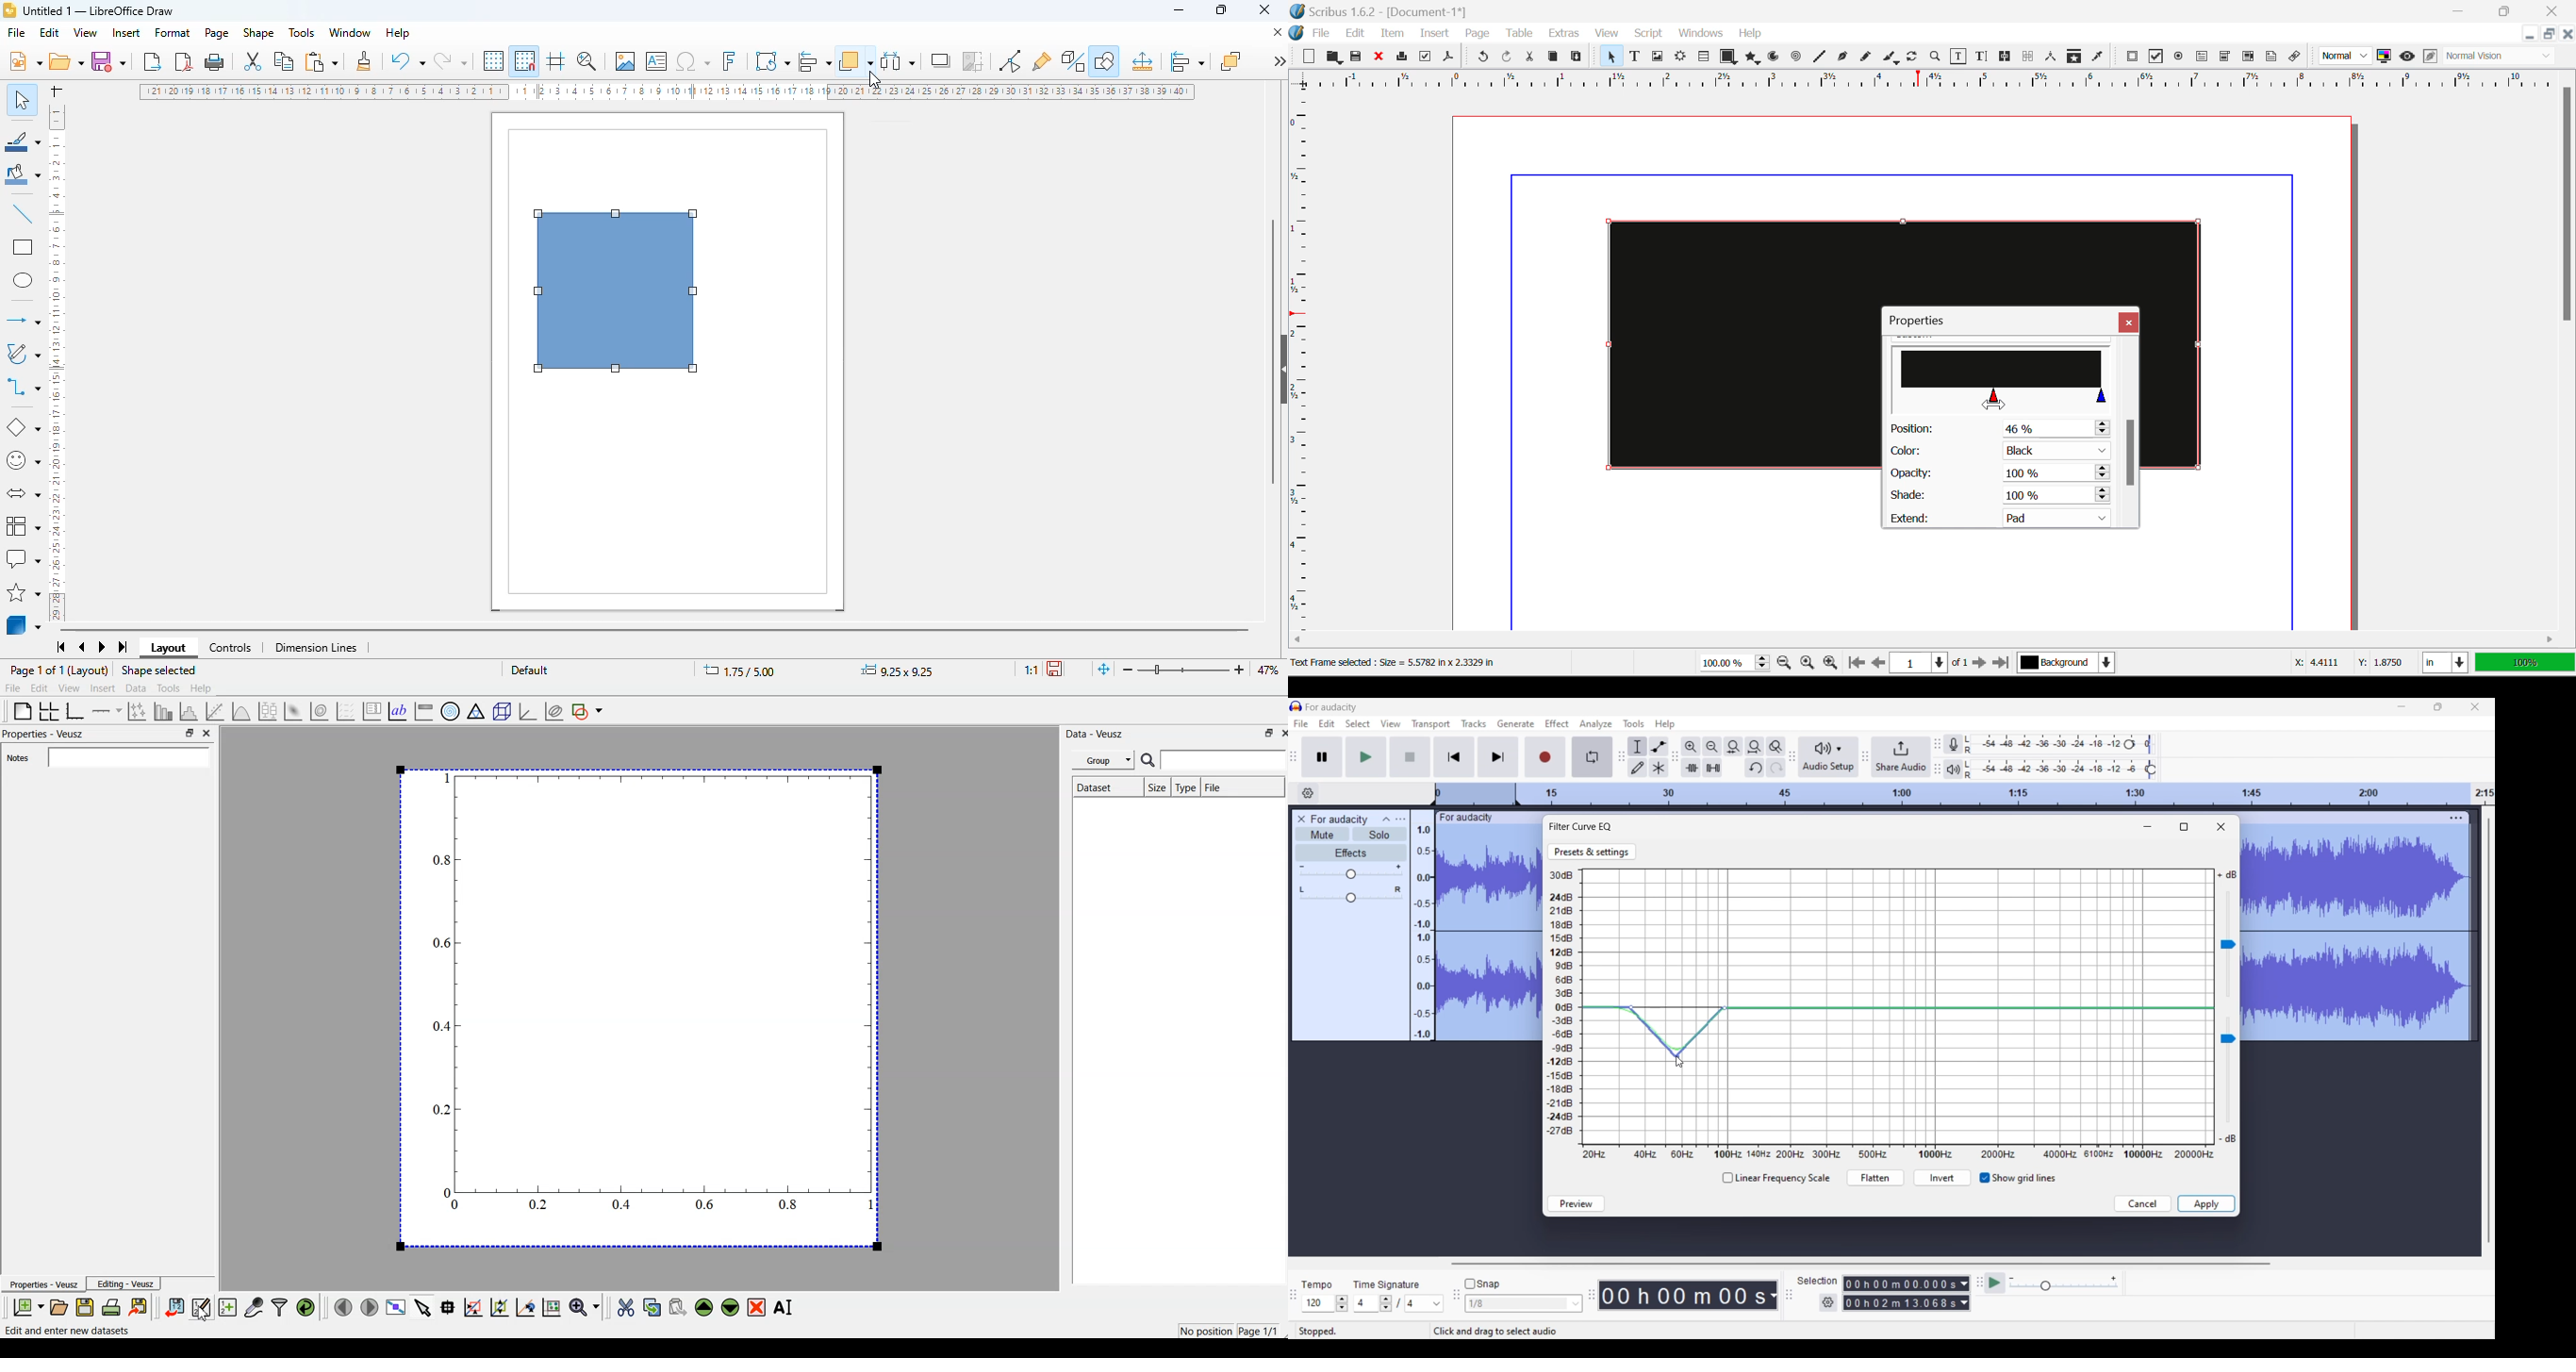 Image resolution: width=2576 pixels, height=1372 pixels. What do you see at coordinates (1400, 819) in the screenshot?
I see `Open menu` at bounding box center [1400, 819].